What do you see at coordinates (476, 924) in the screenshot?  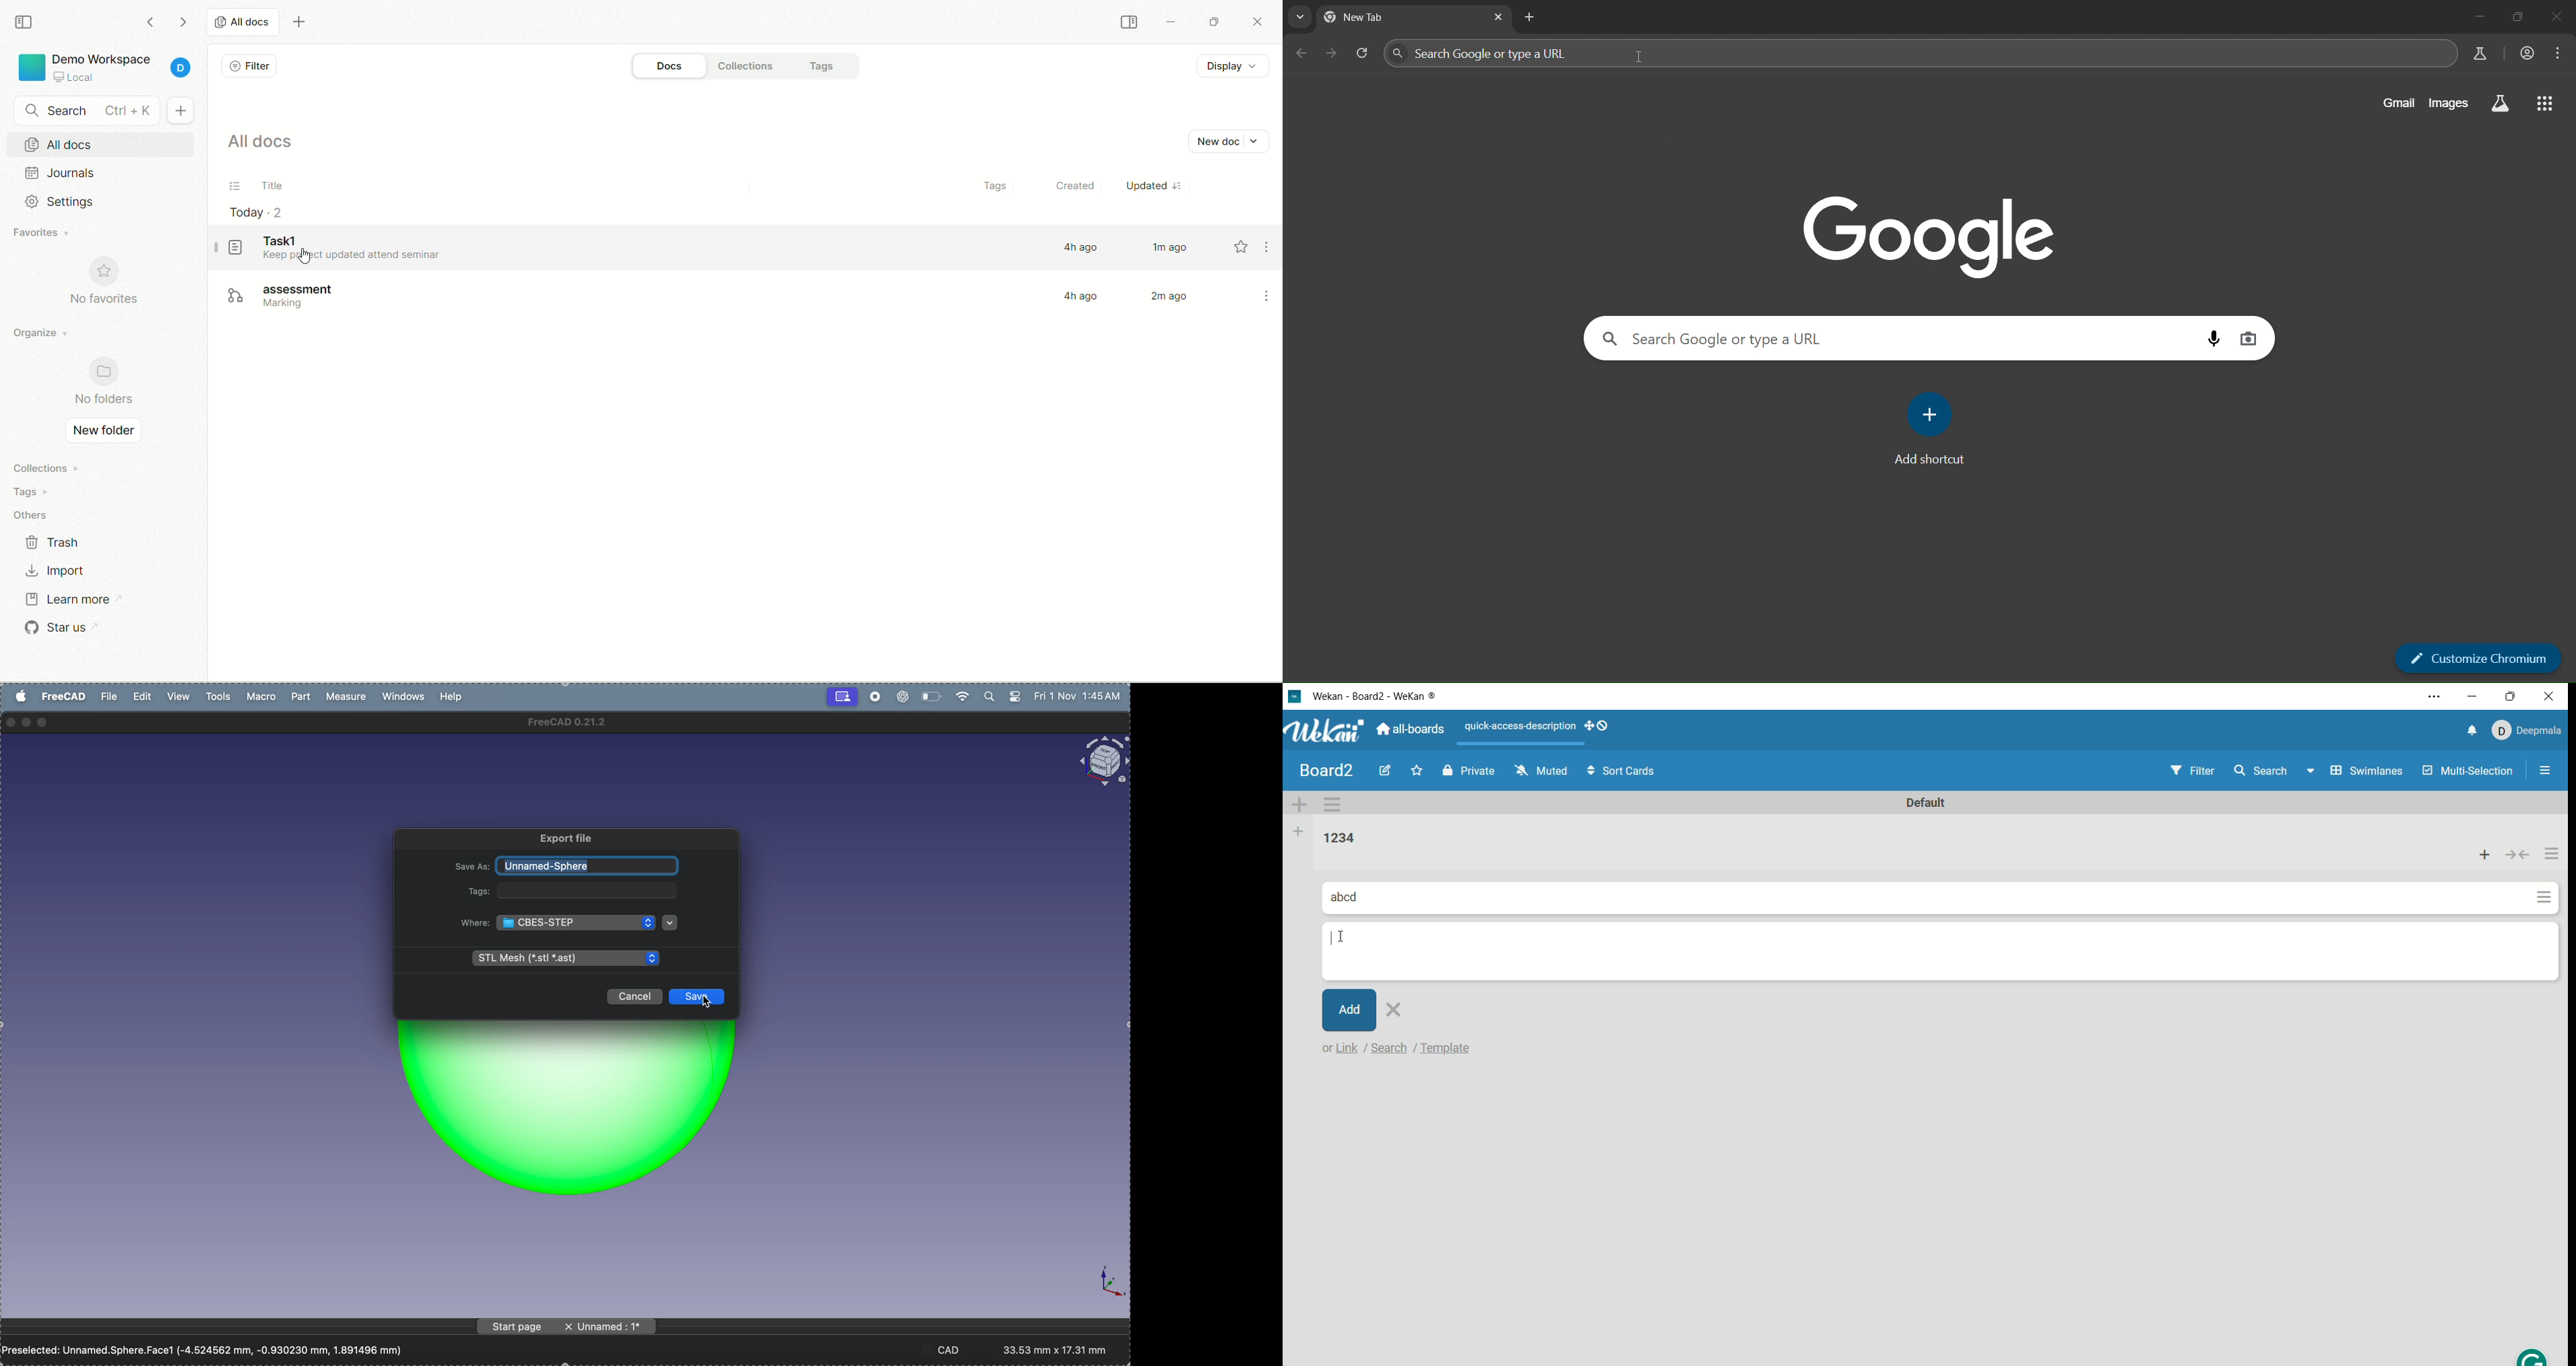 I see `where` at bounding box center [476, 924].